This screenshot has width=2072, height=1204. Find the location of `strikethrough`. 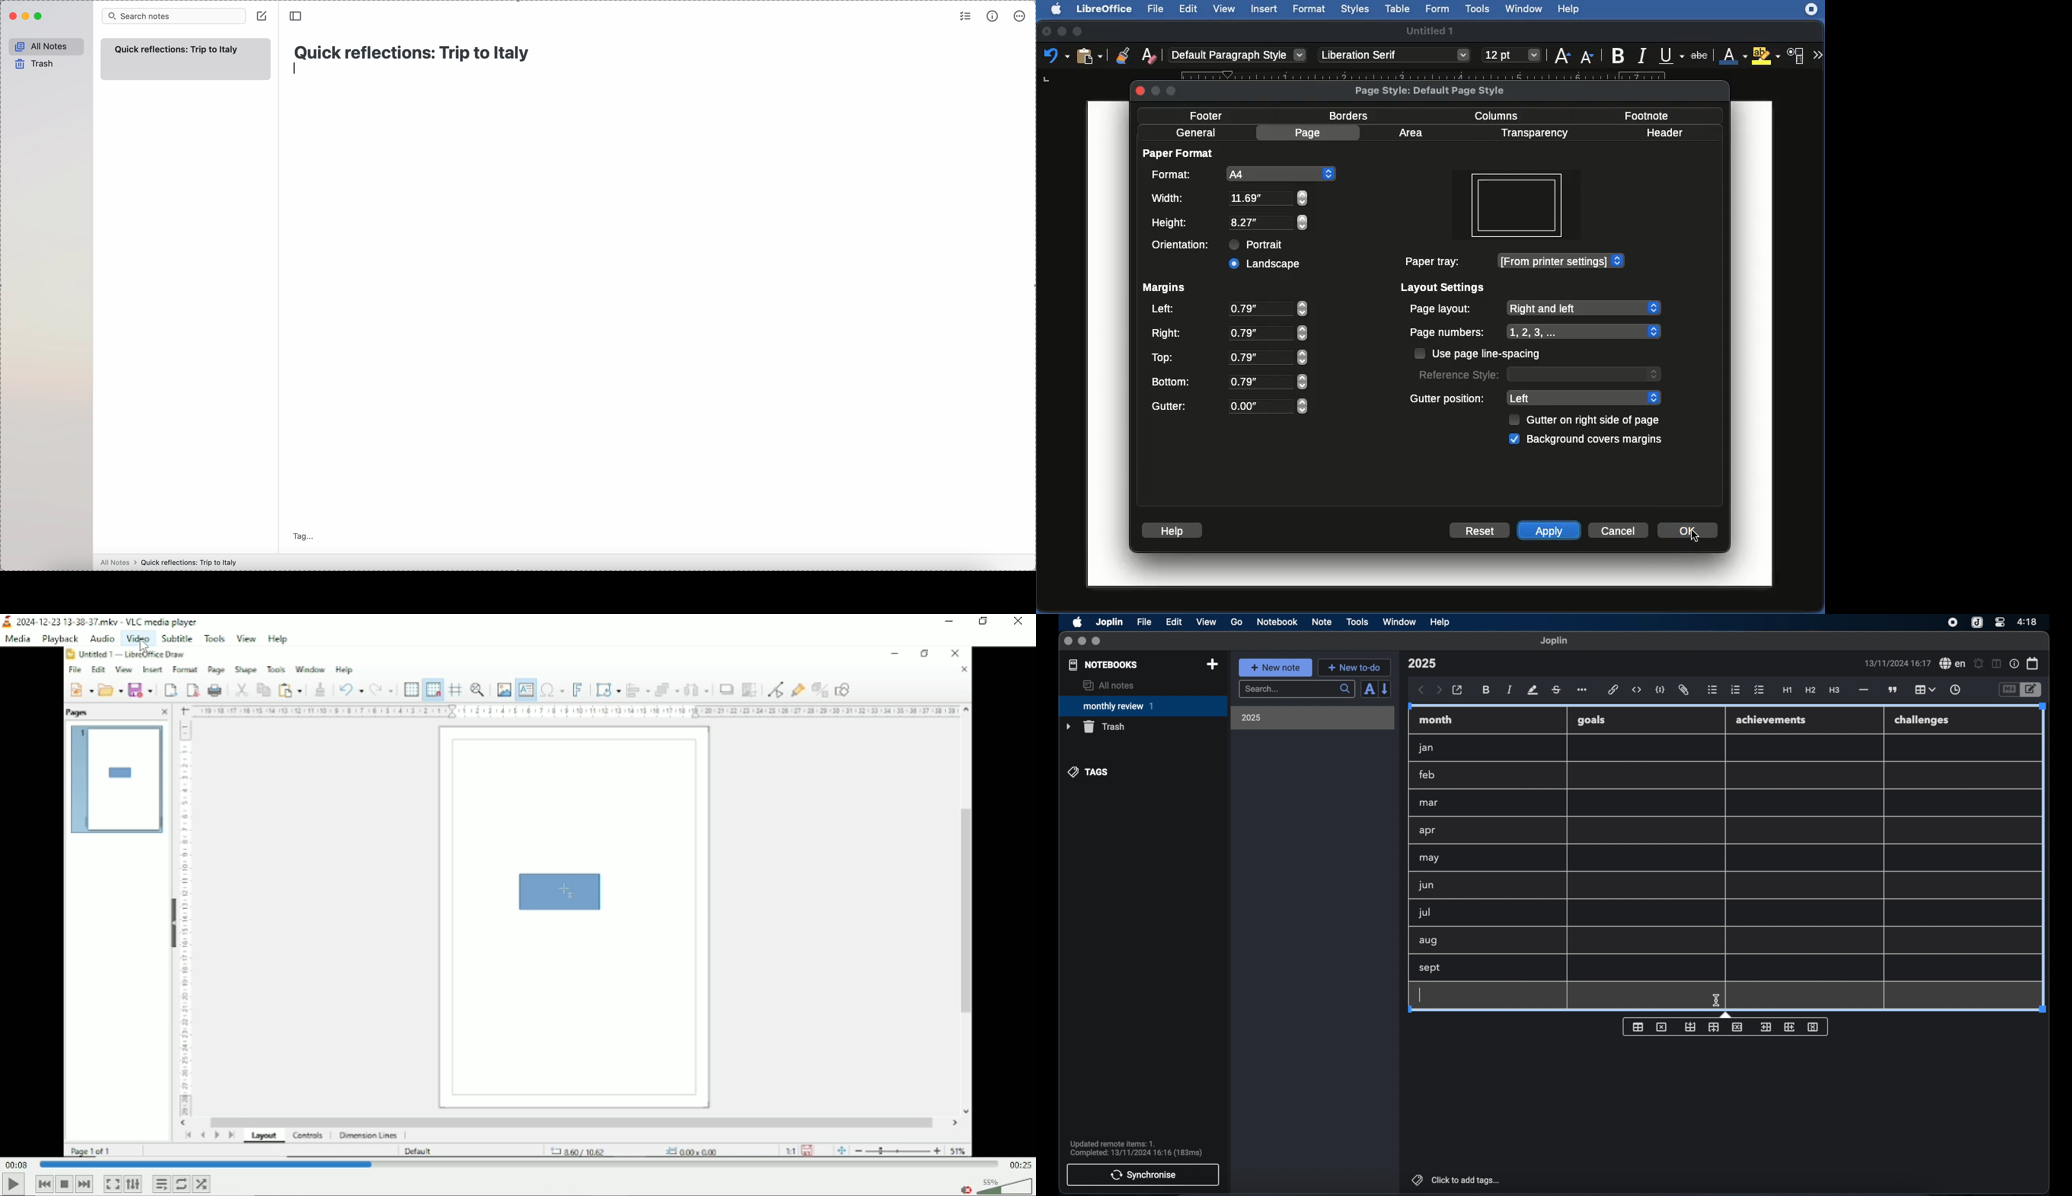

strikethrough is located at coordinates (1556, 690).